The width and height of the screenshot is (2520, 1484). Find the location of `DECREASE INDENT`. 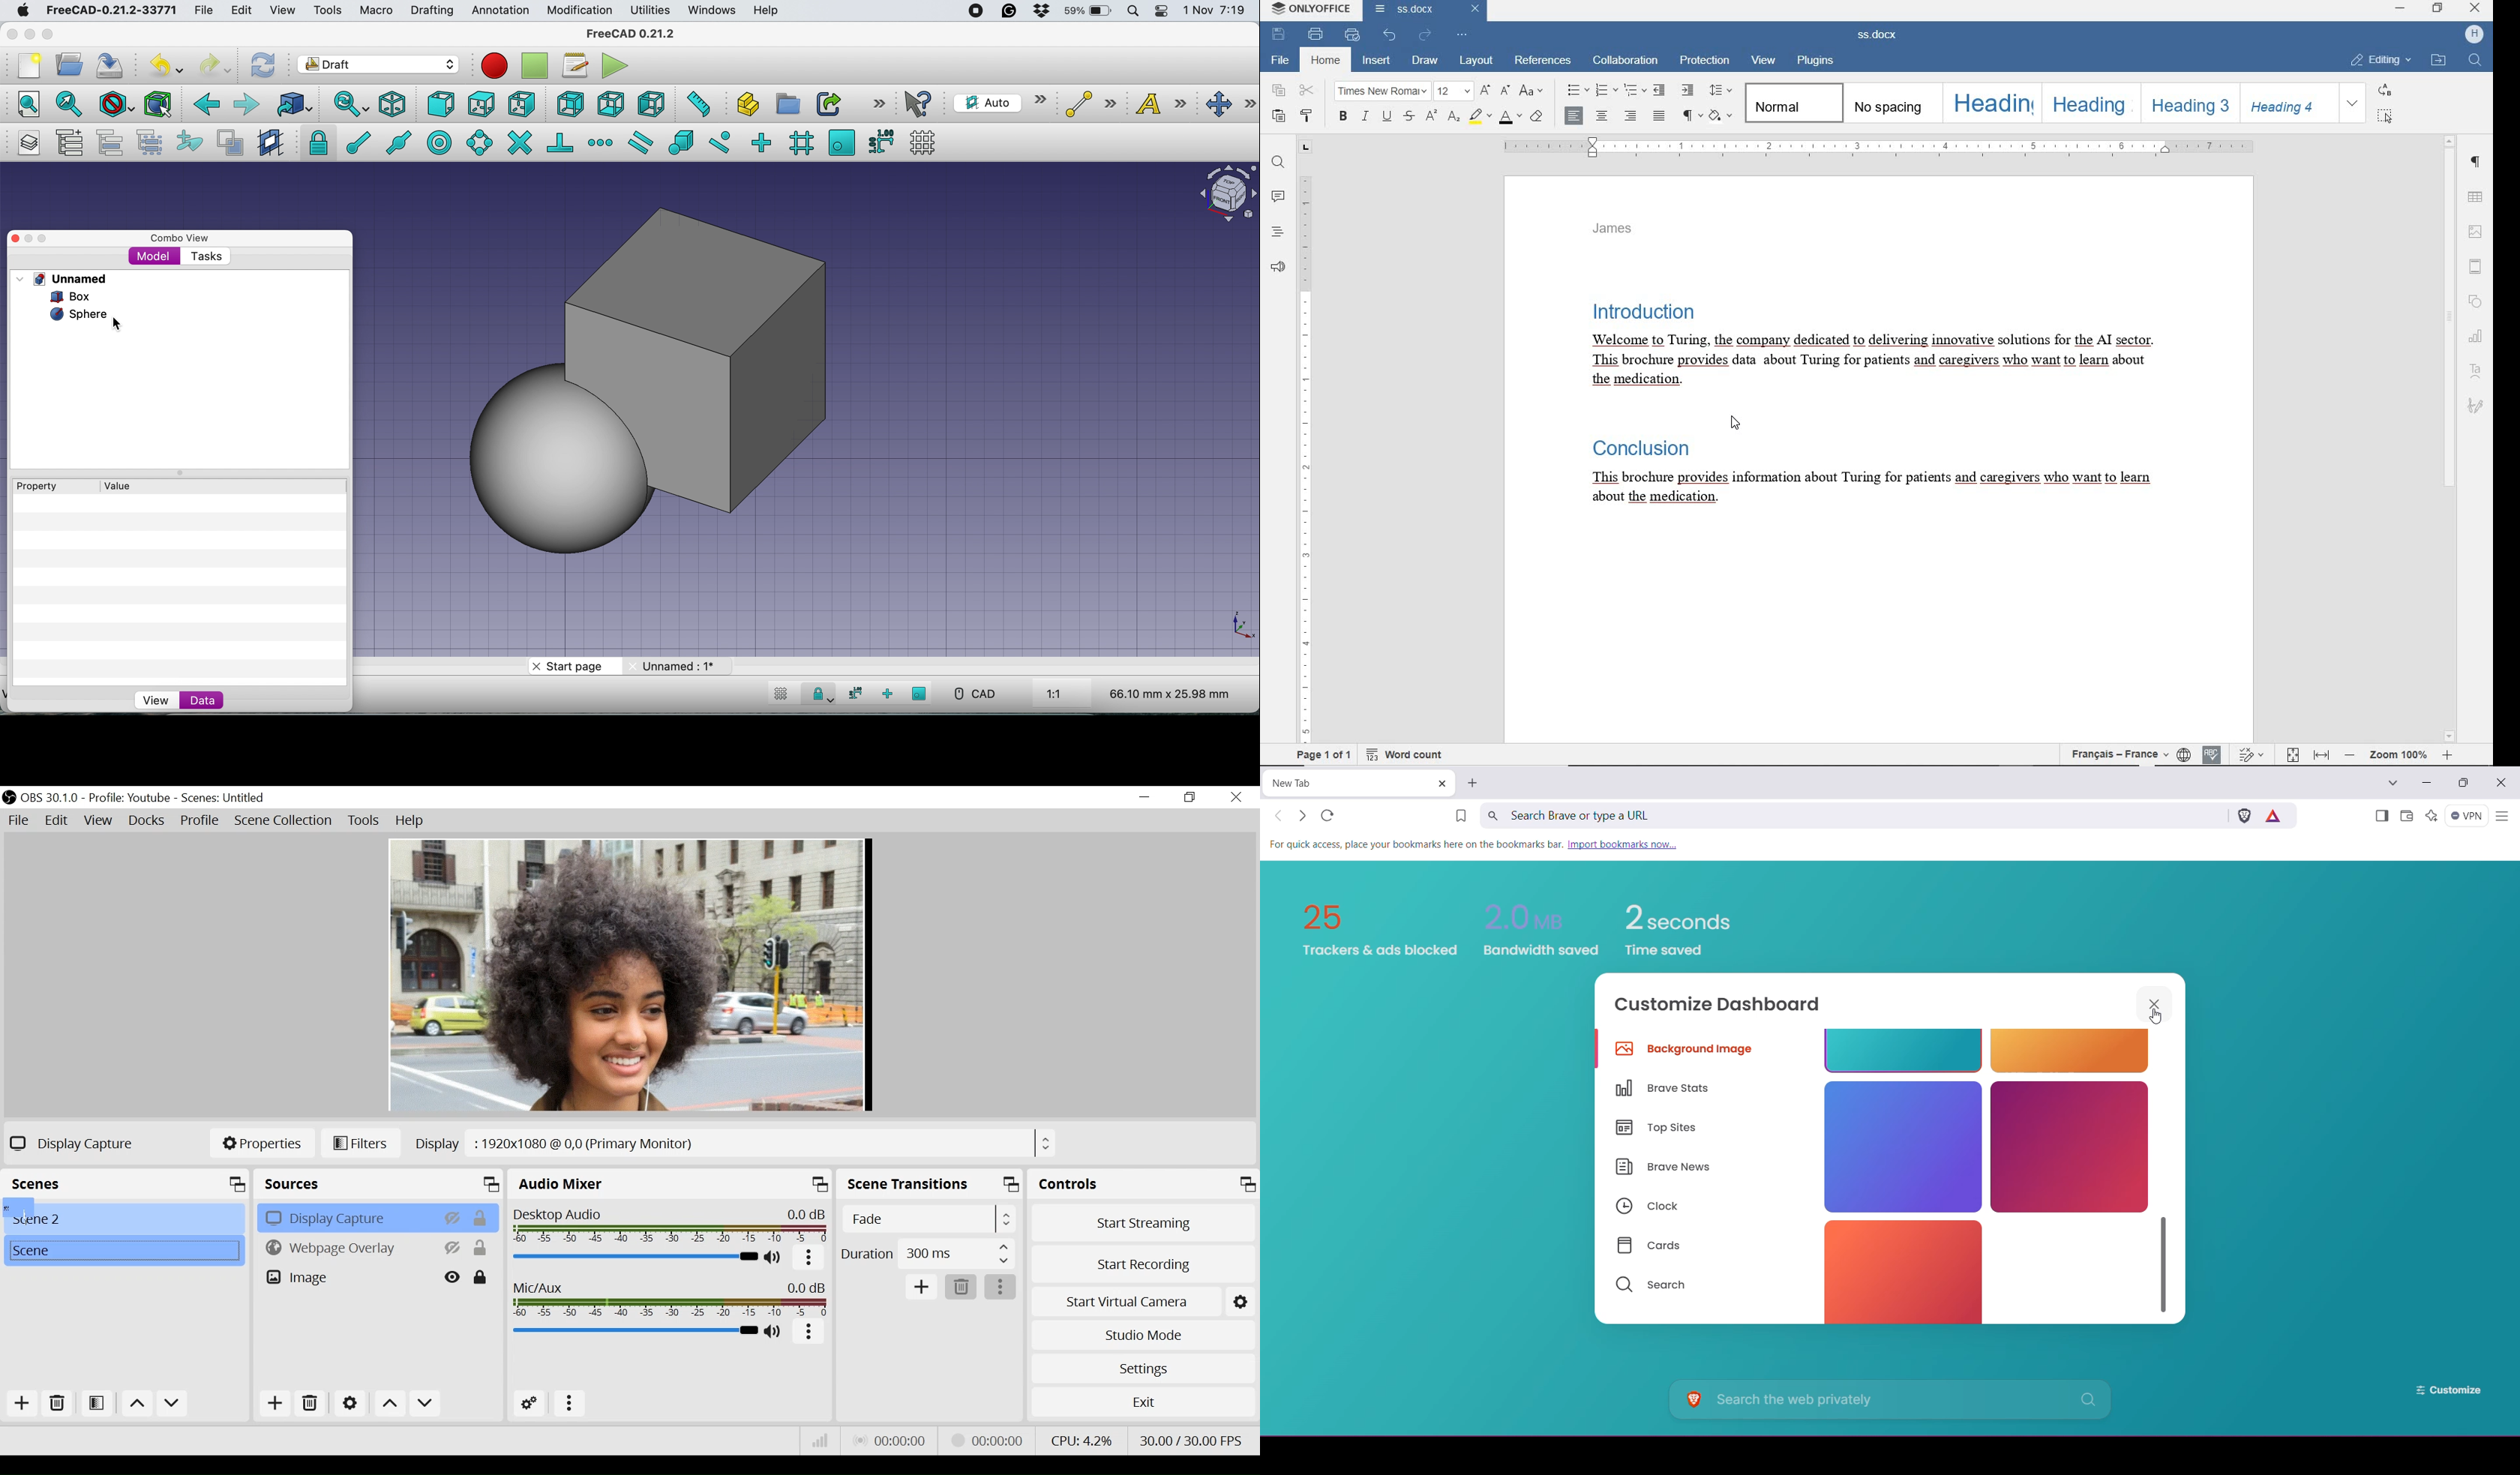

DECREASE INDENT is located at coordinates (1660, 91).